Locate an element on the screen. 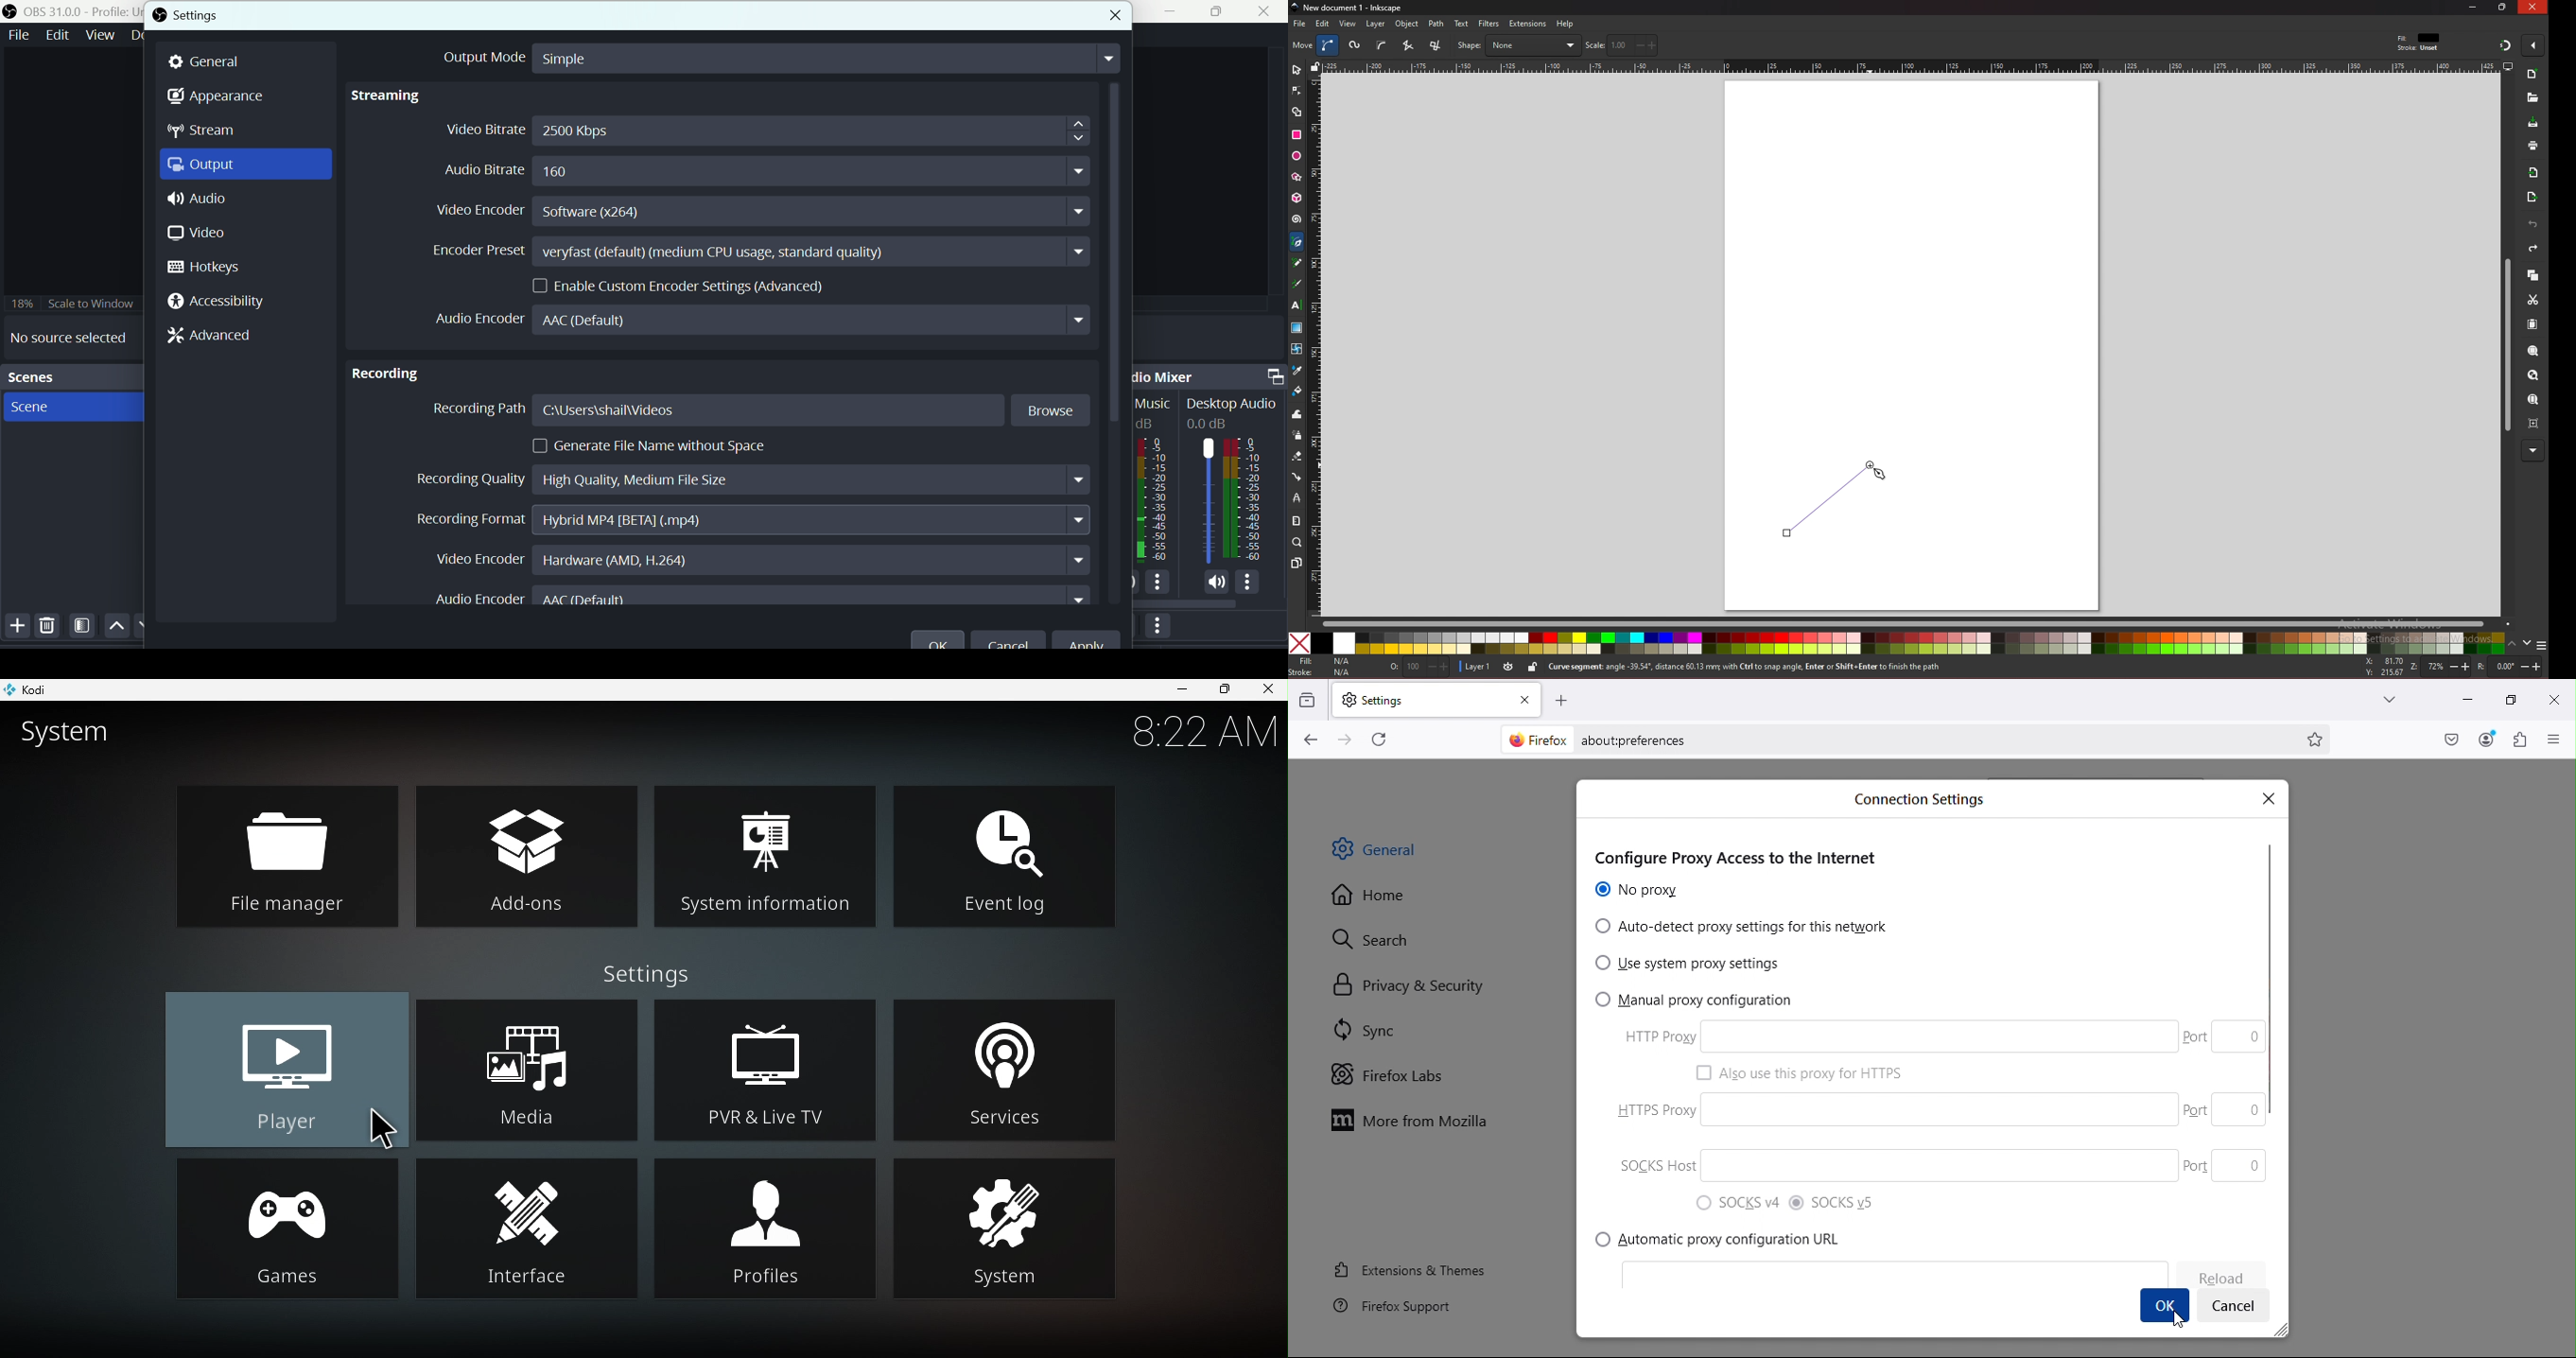  Port is located at coordinates (2242, 1110).